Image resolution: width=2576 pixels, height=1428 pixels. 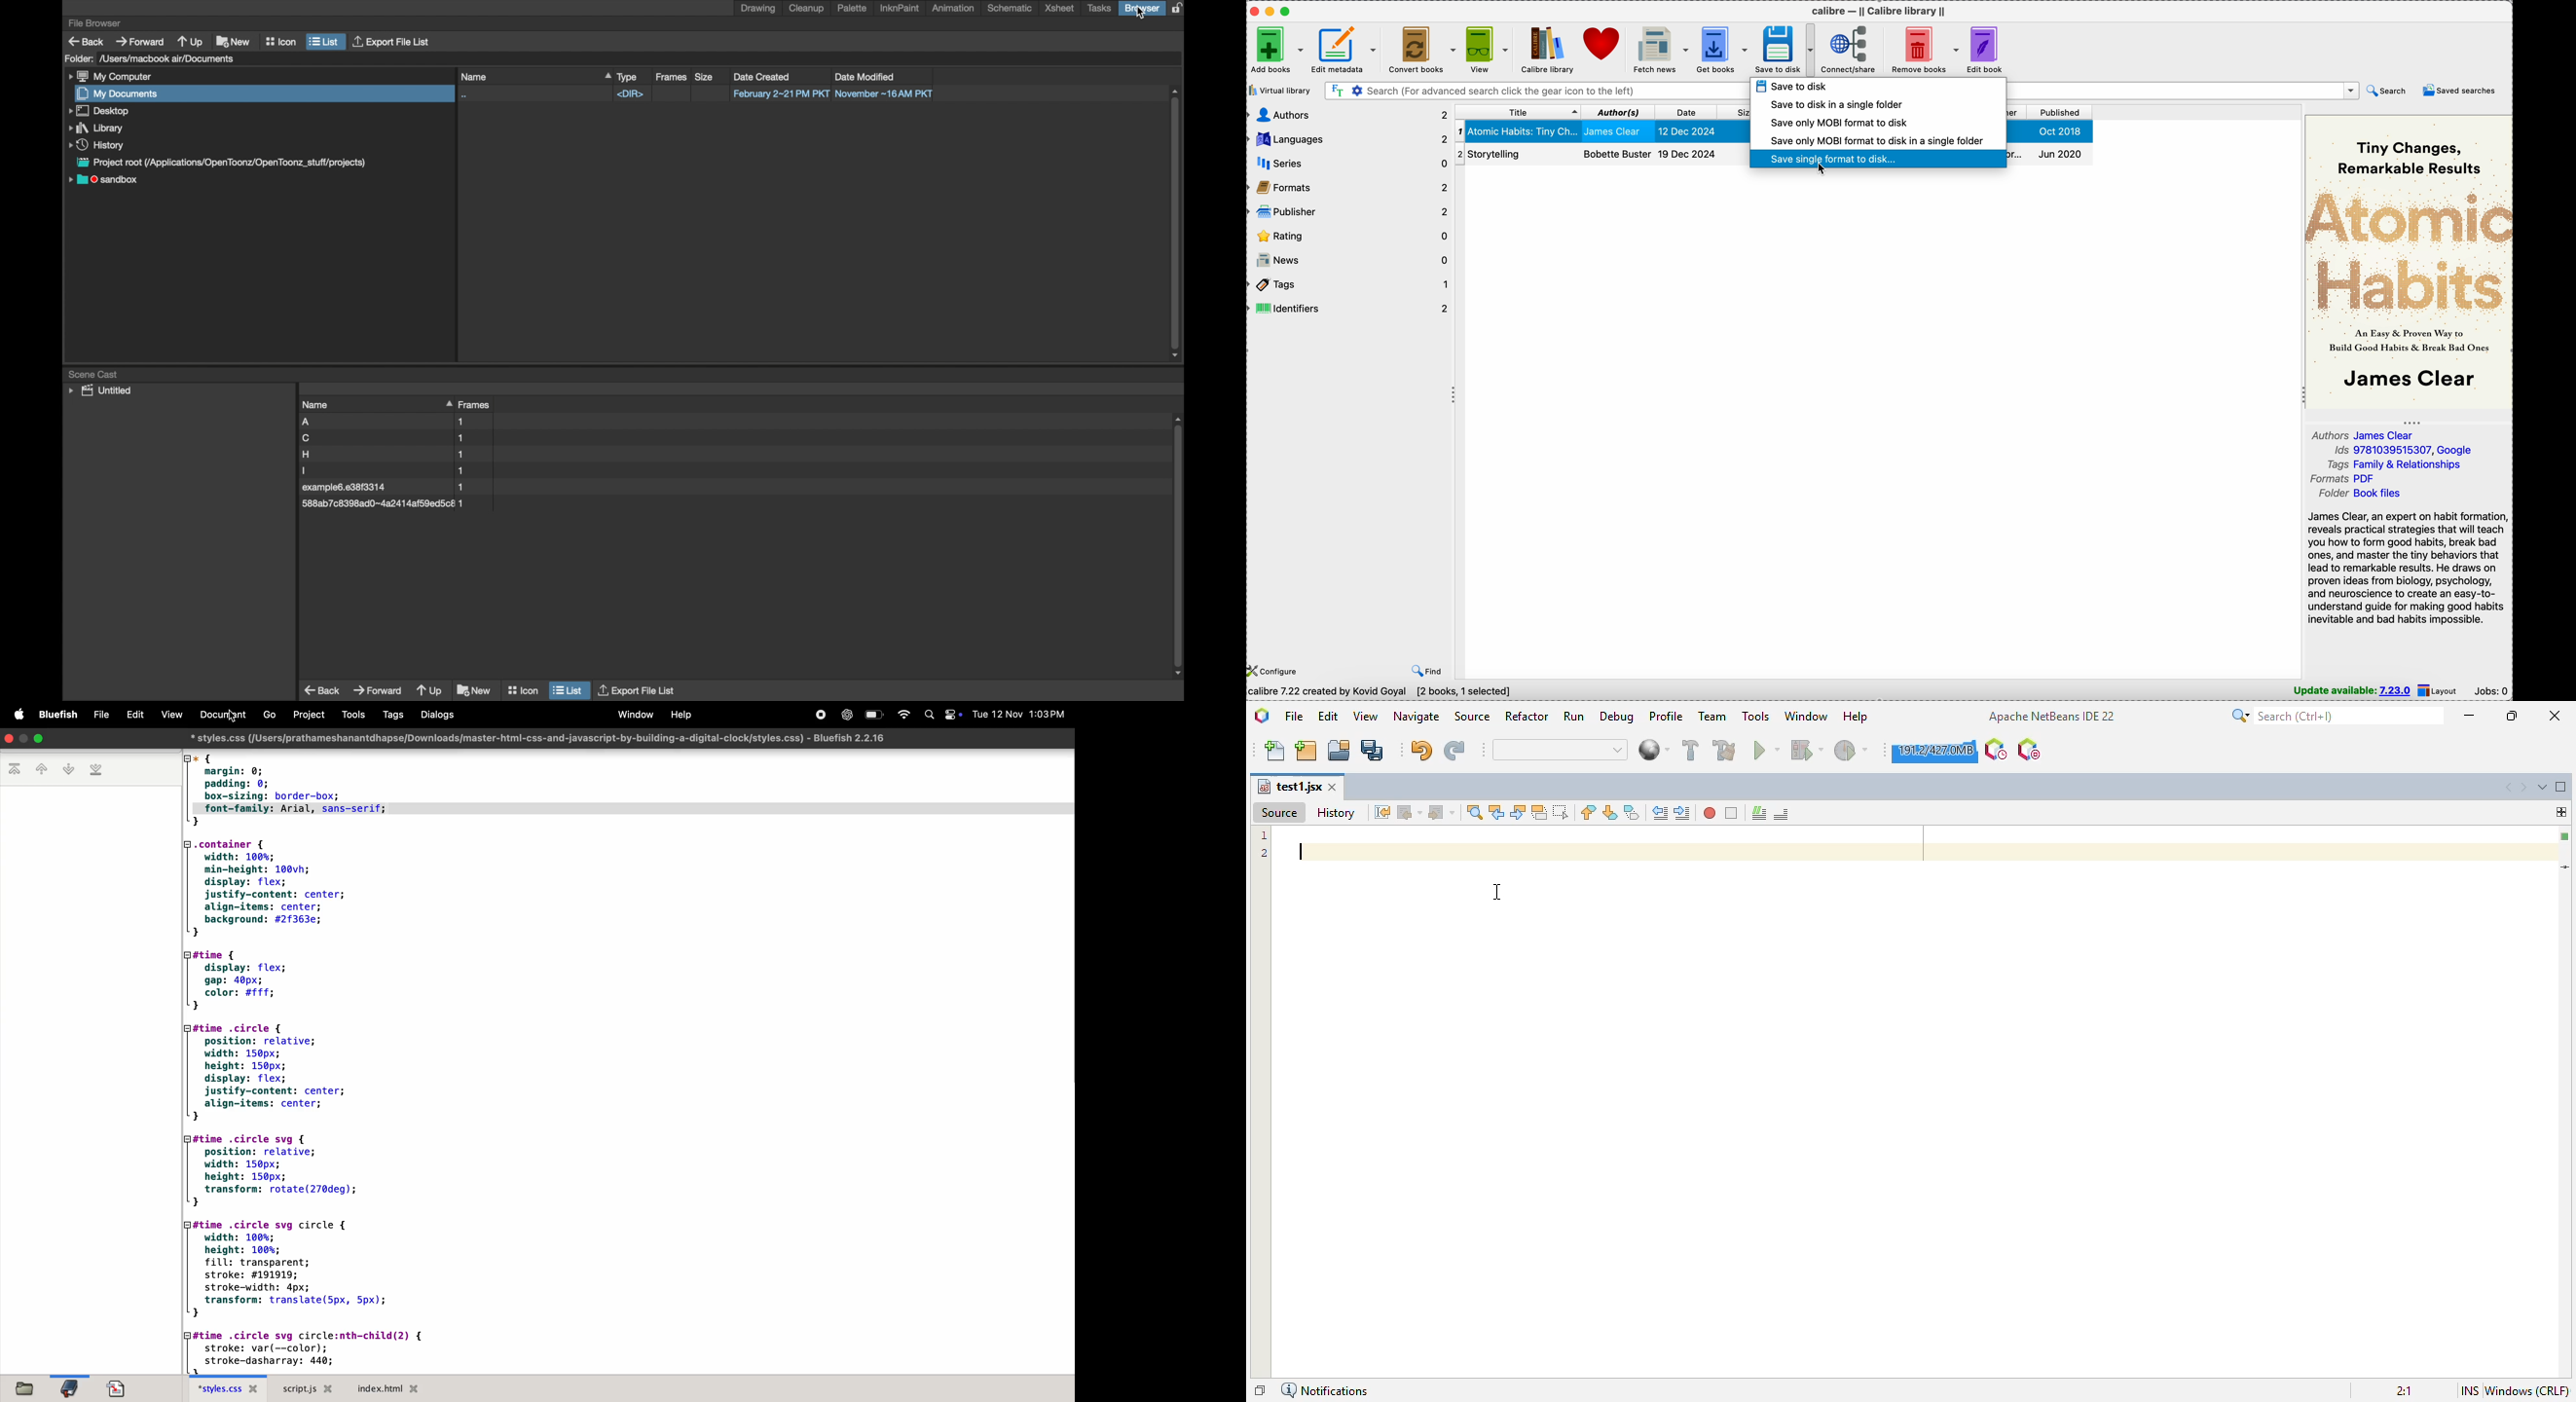 I want to click on title, so click(x=1518, y=113).